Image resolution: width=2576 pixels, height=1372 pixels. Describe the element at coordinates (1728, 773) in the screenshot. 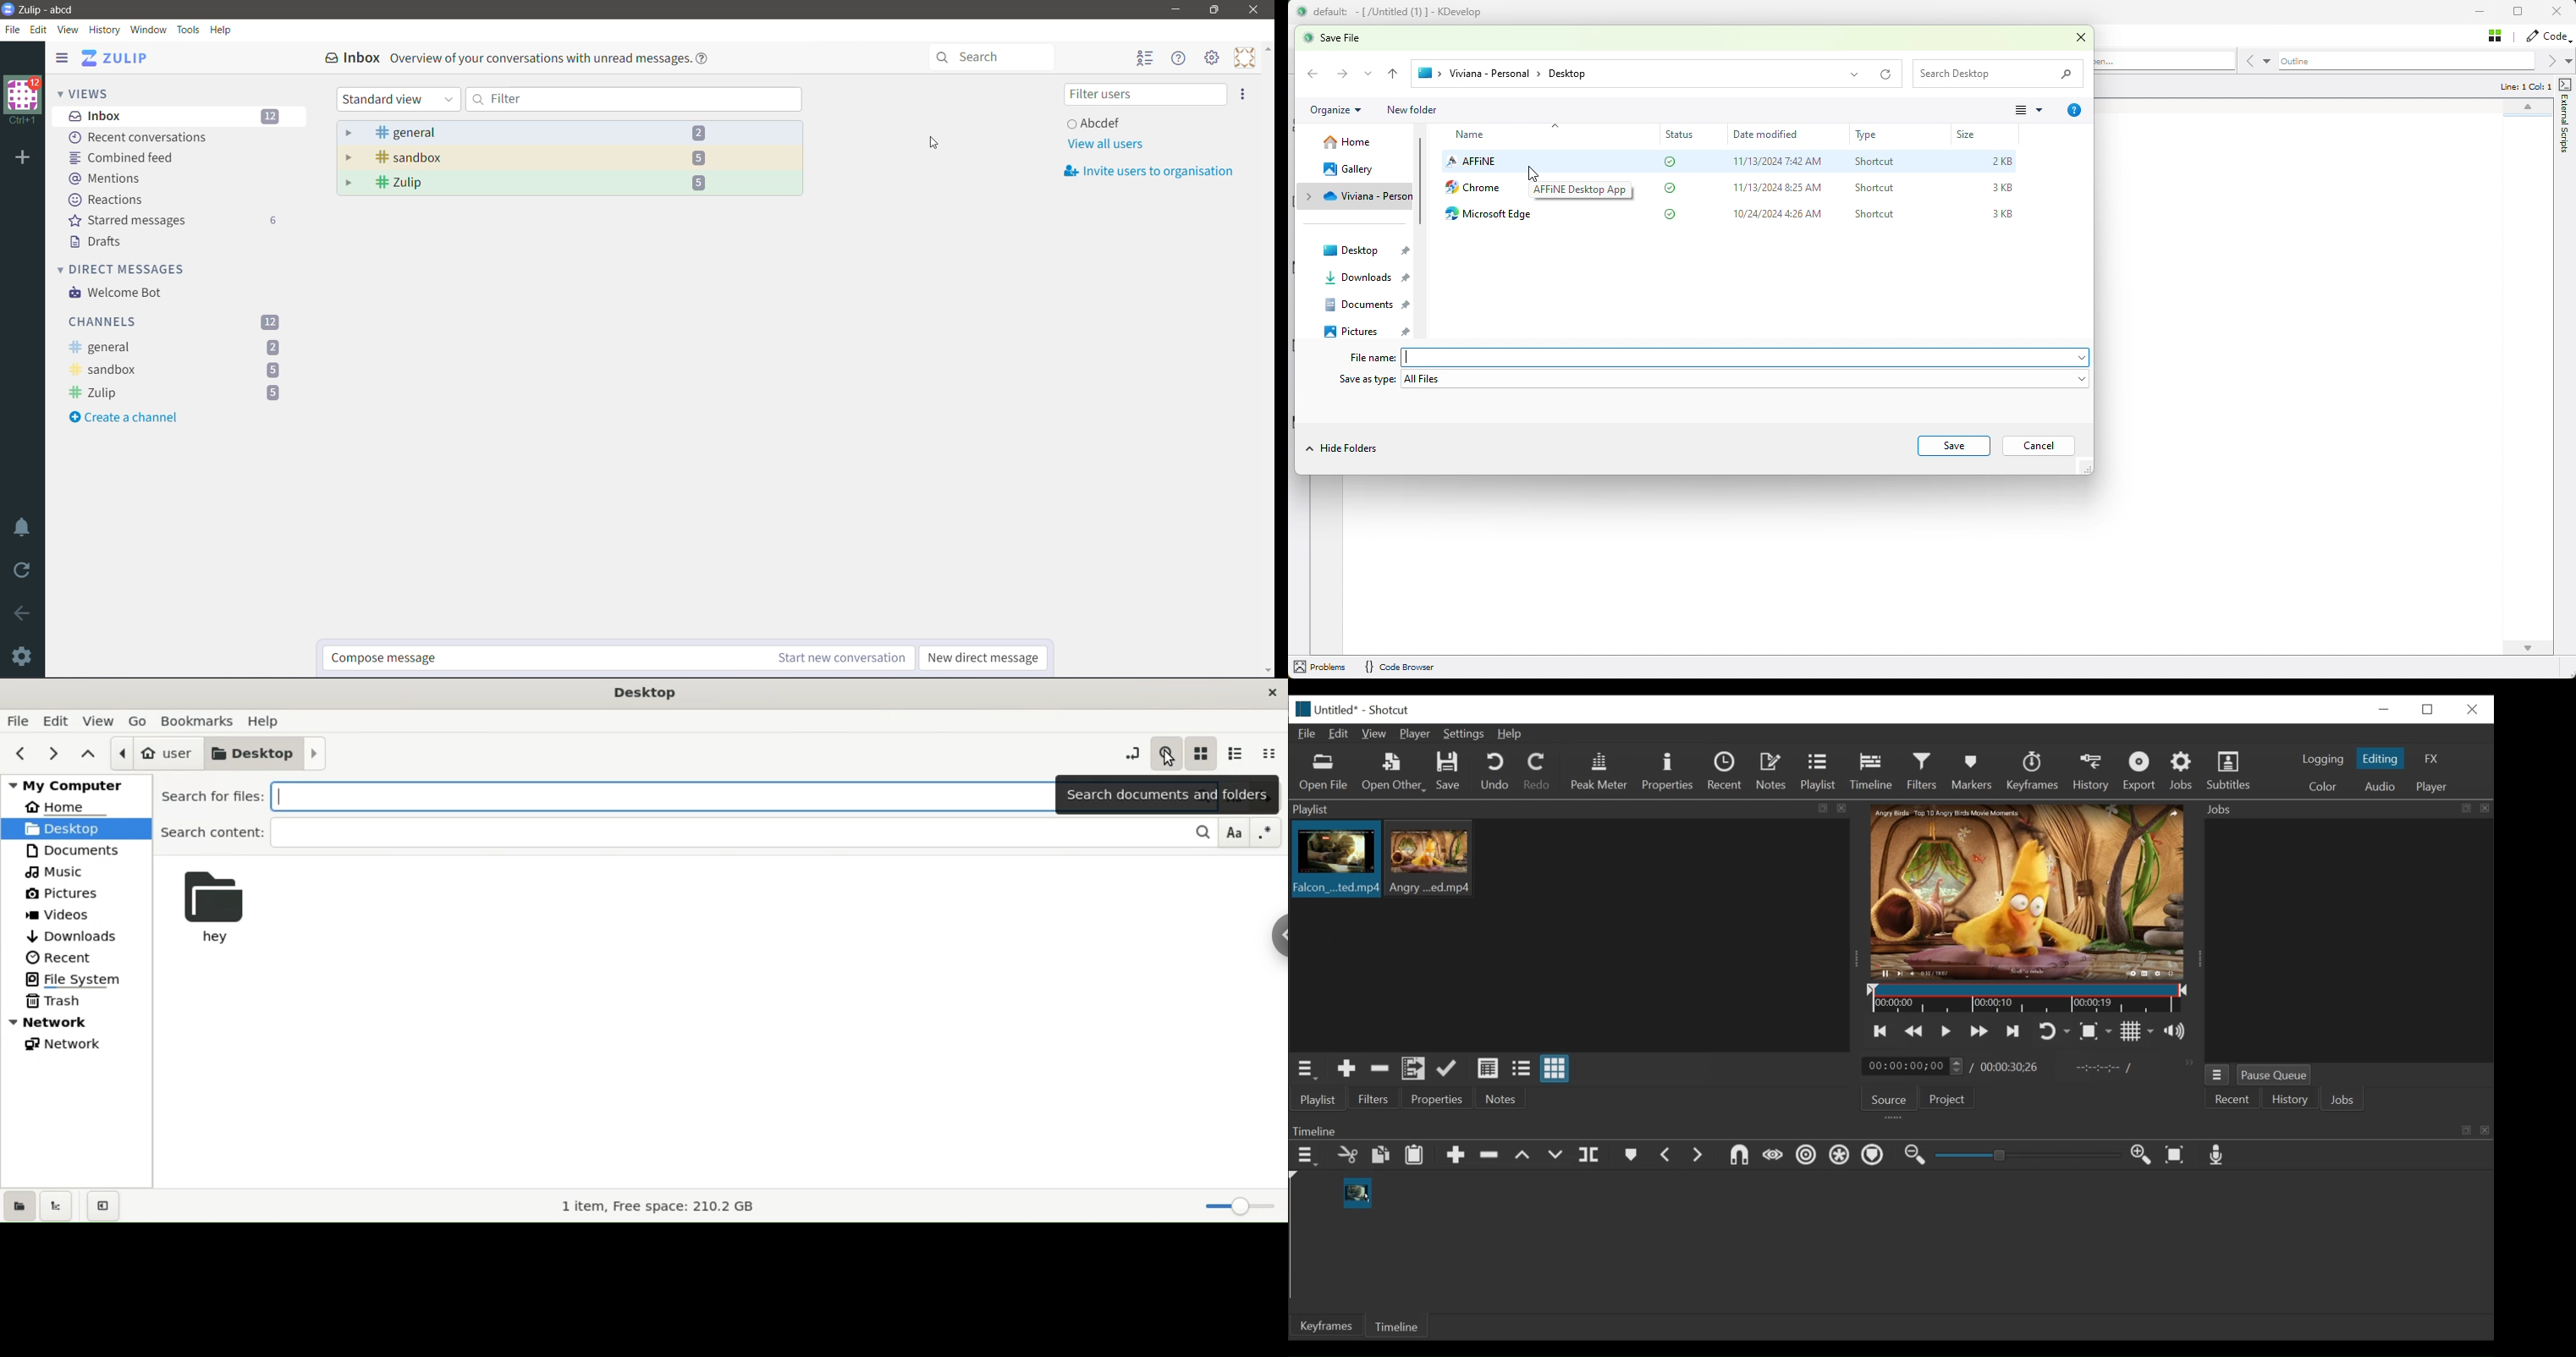

I see `Recent` at that location.